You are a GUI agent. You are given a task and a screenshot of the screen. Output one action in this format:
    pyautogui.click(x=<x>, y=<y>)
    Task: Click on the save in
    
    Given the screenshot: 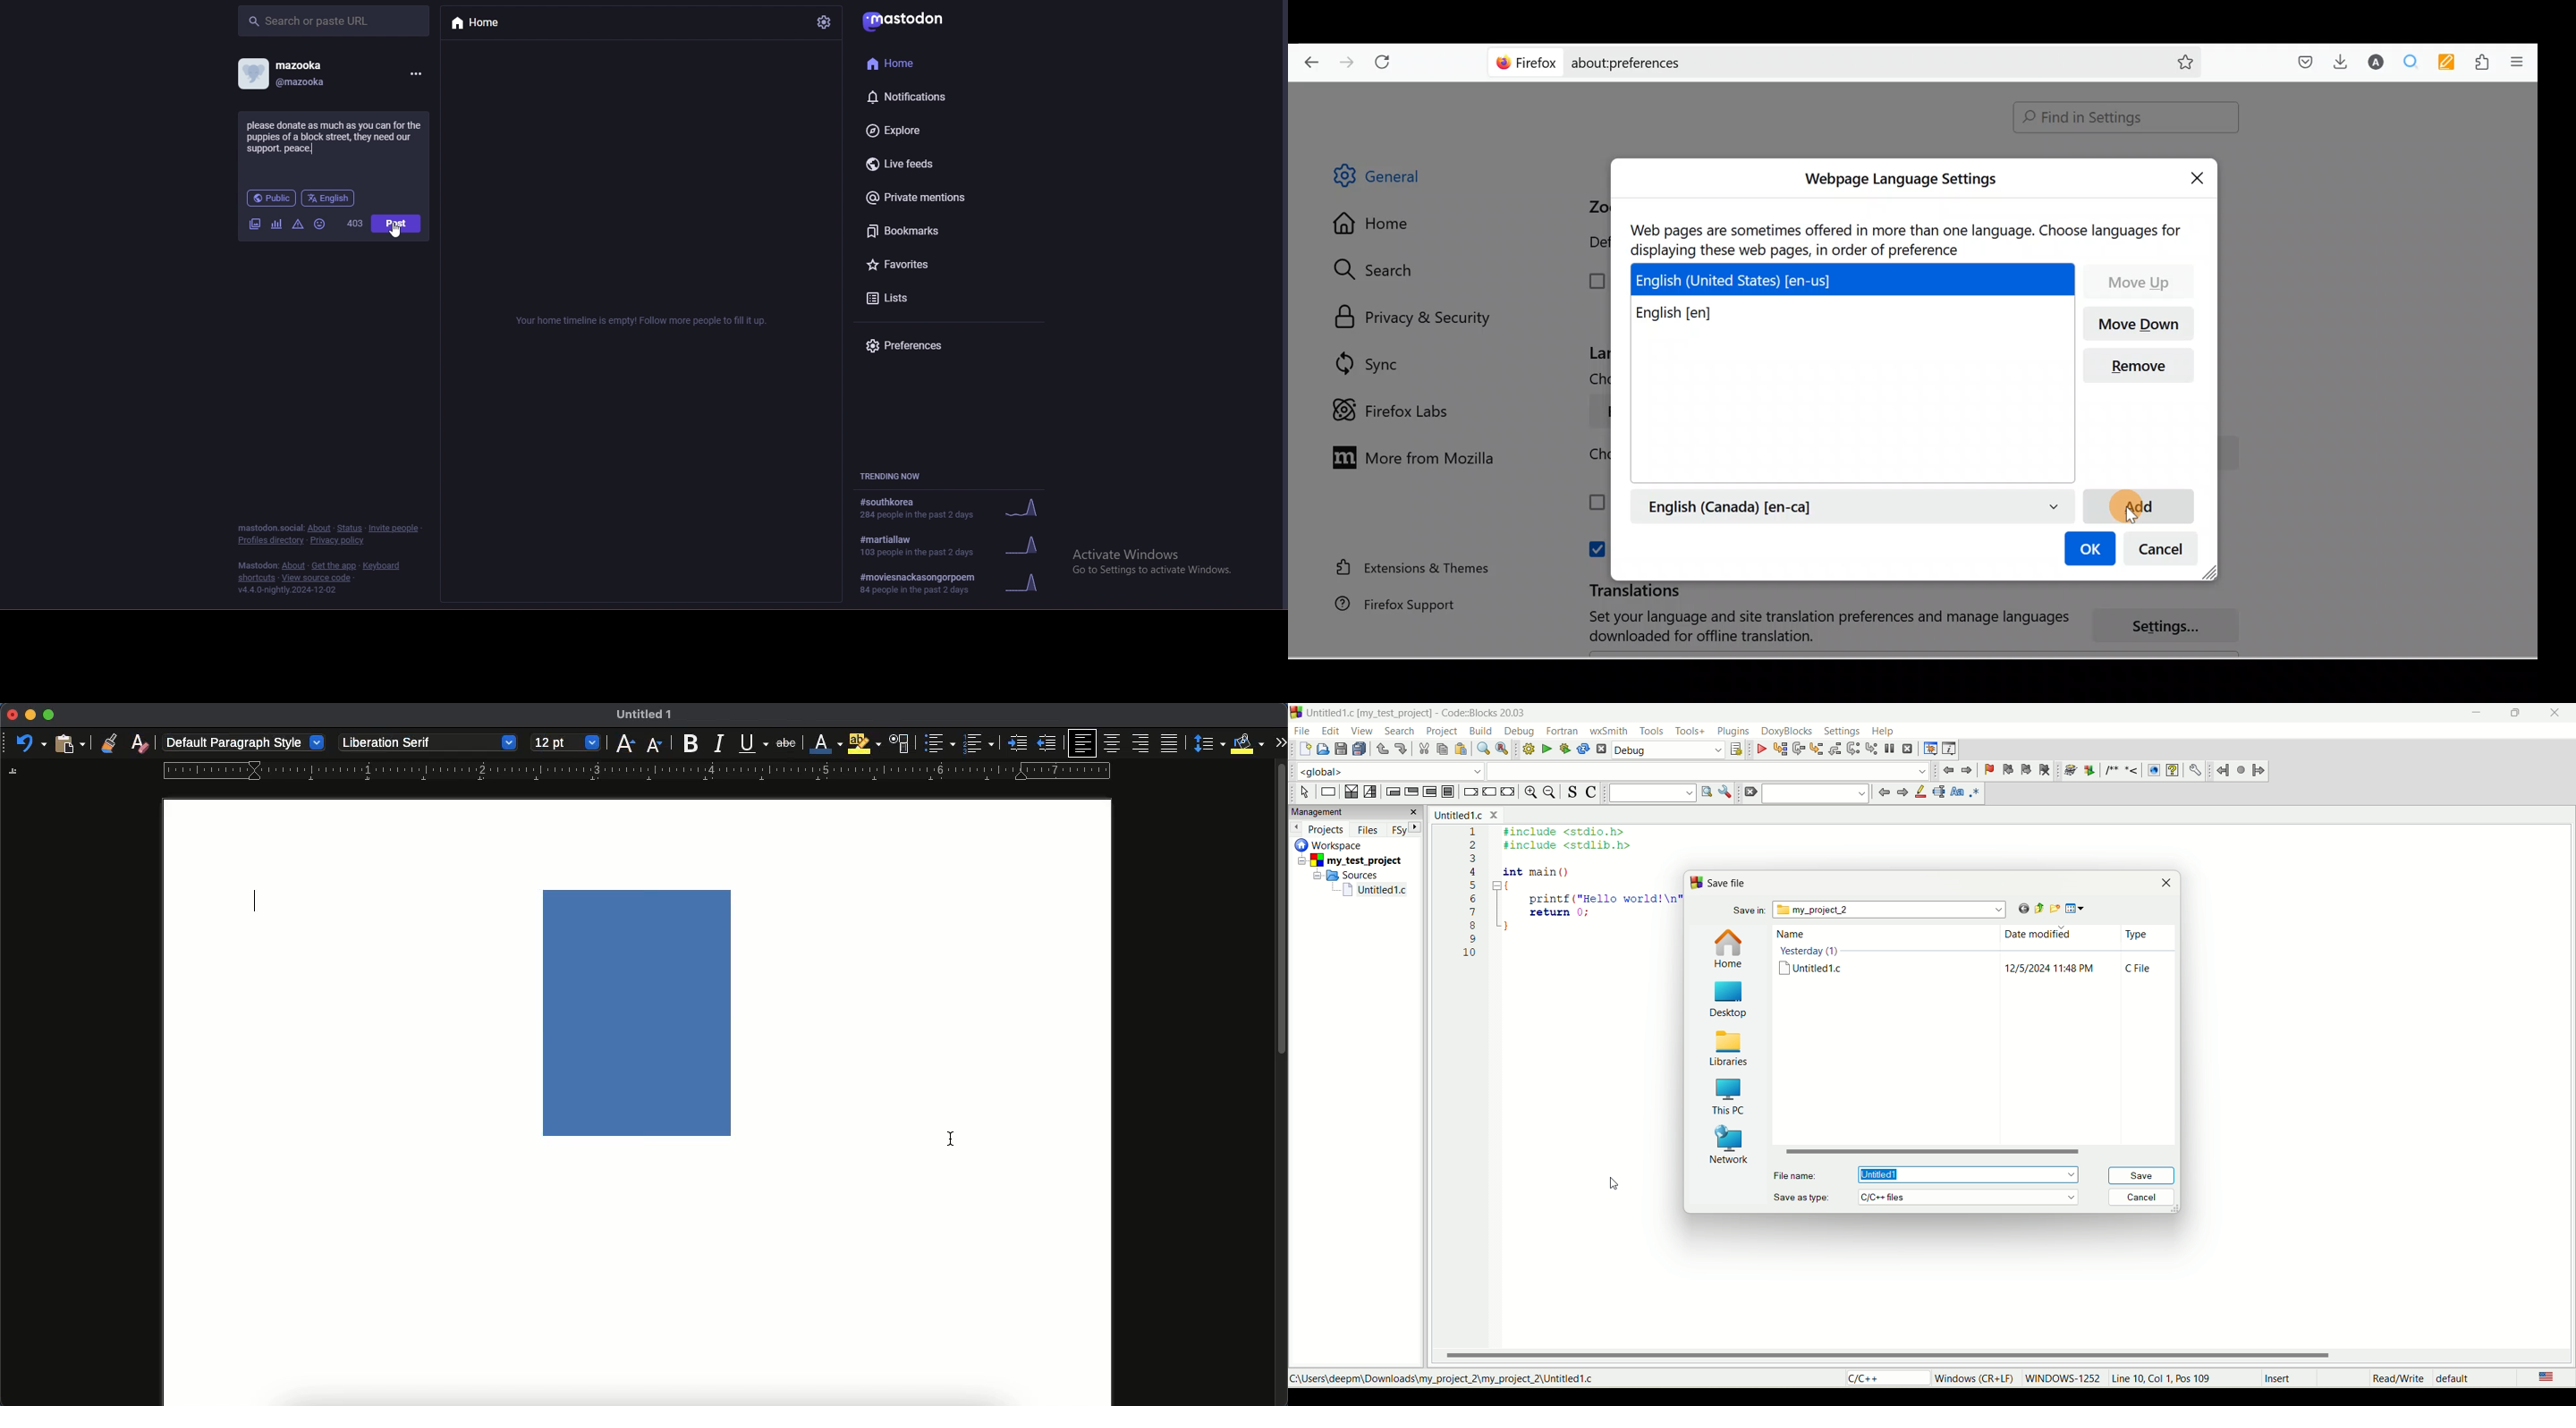 What is the action you would take?
    pyautogui.click(x=1872, y=910)
    